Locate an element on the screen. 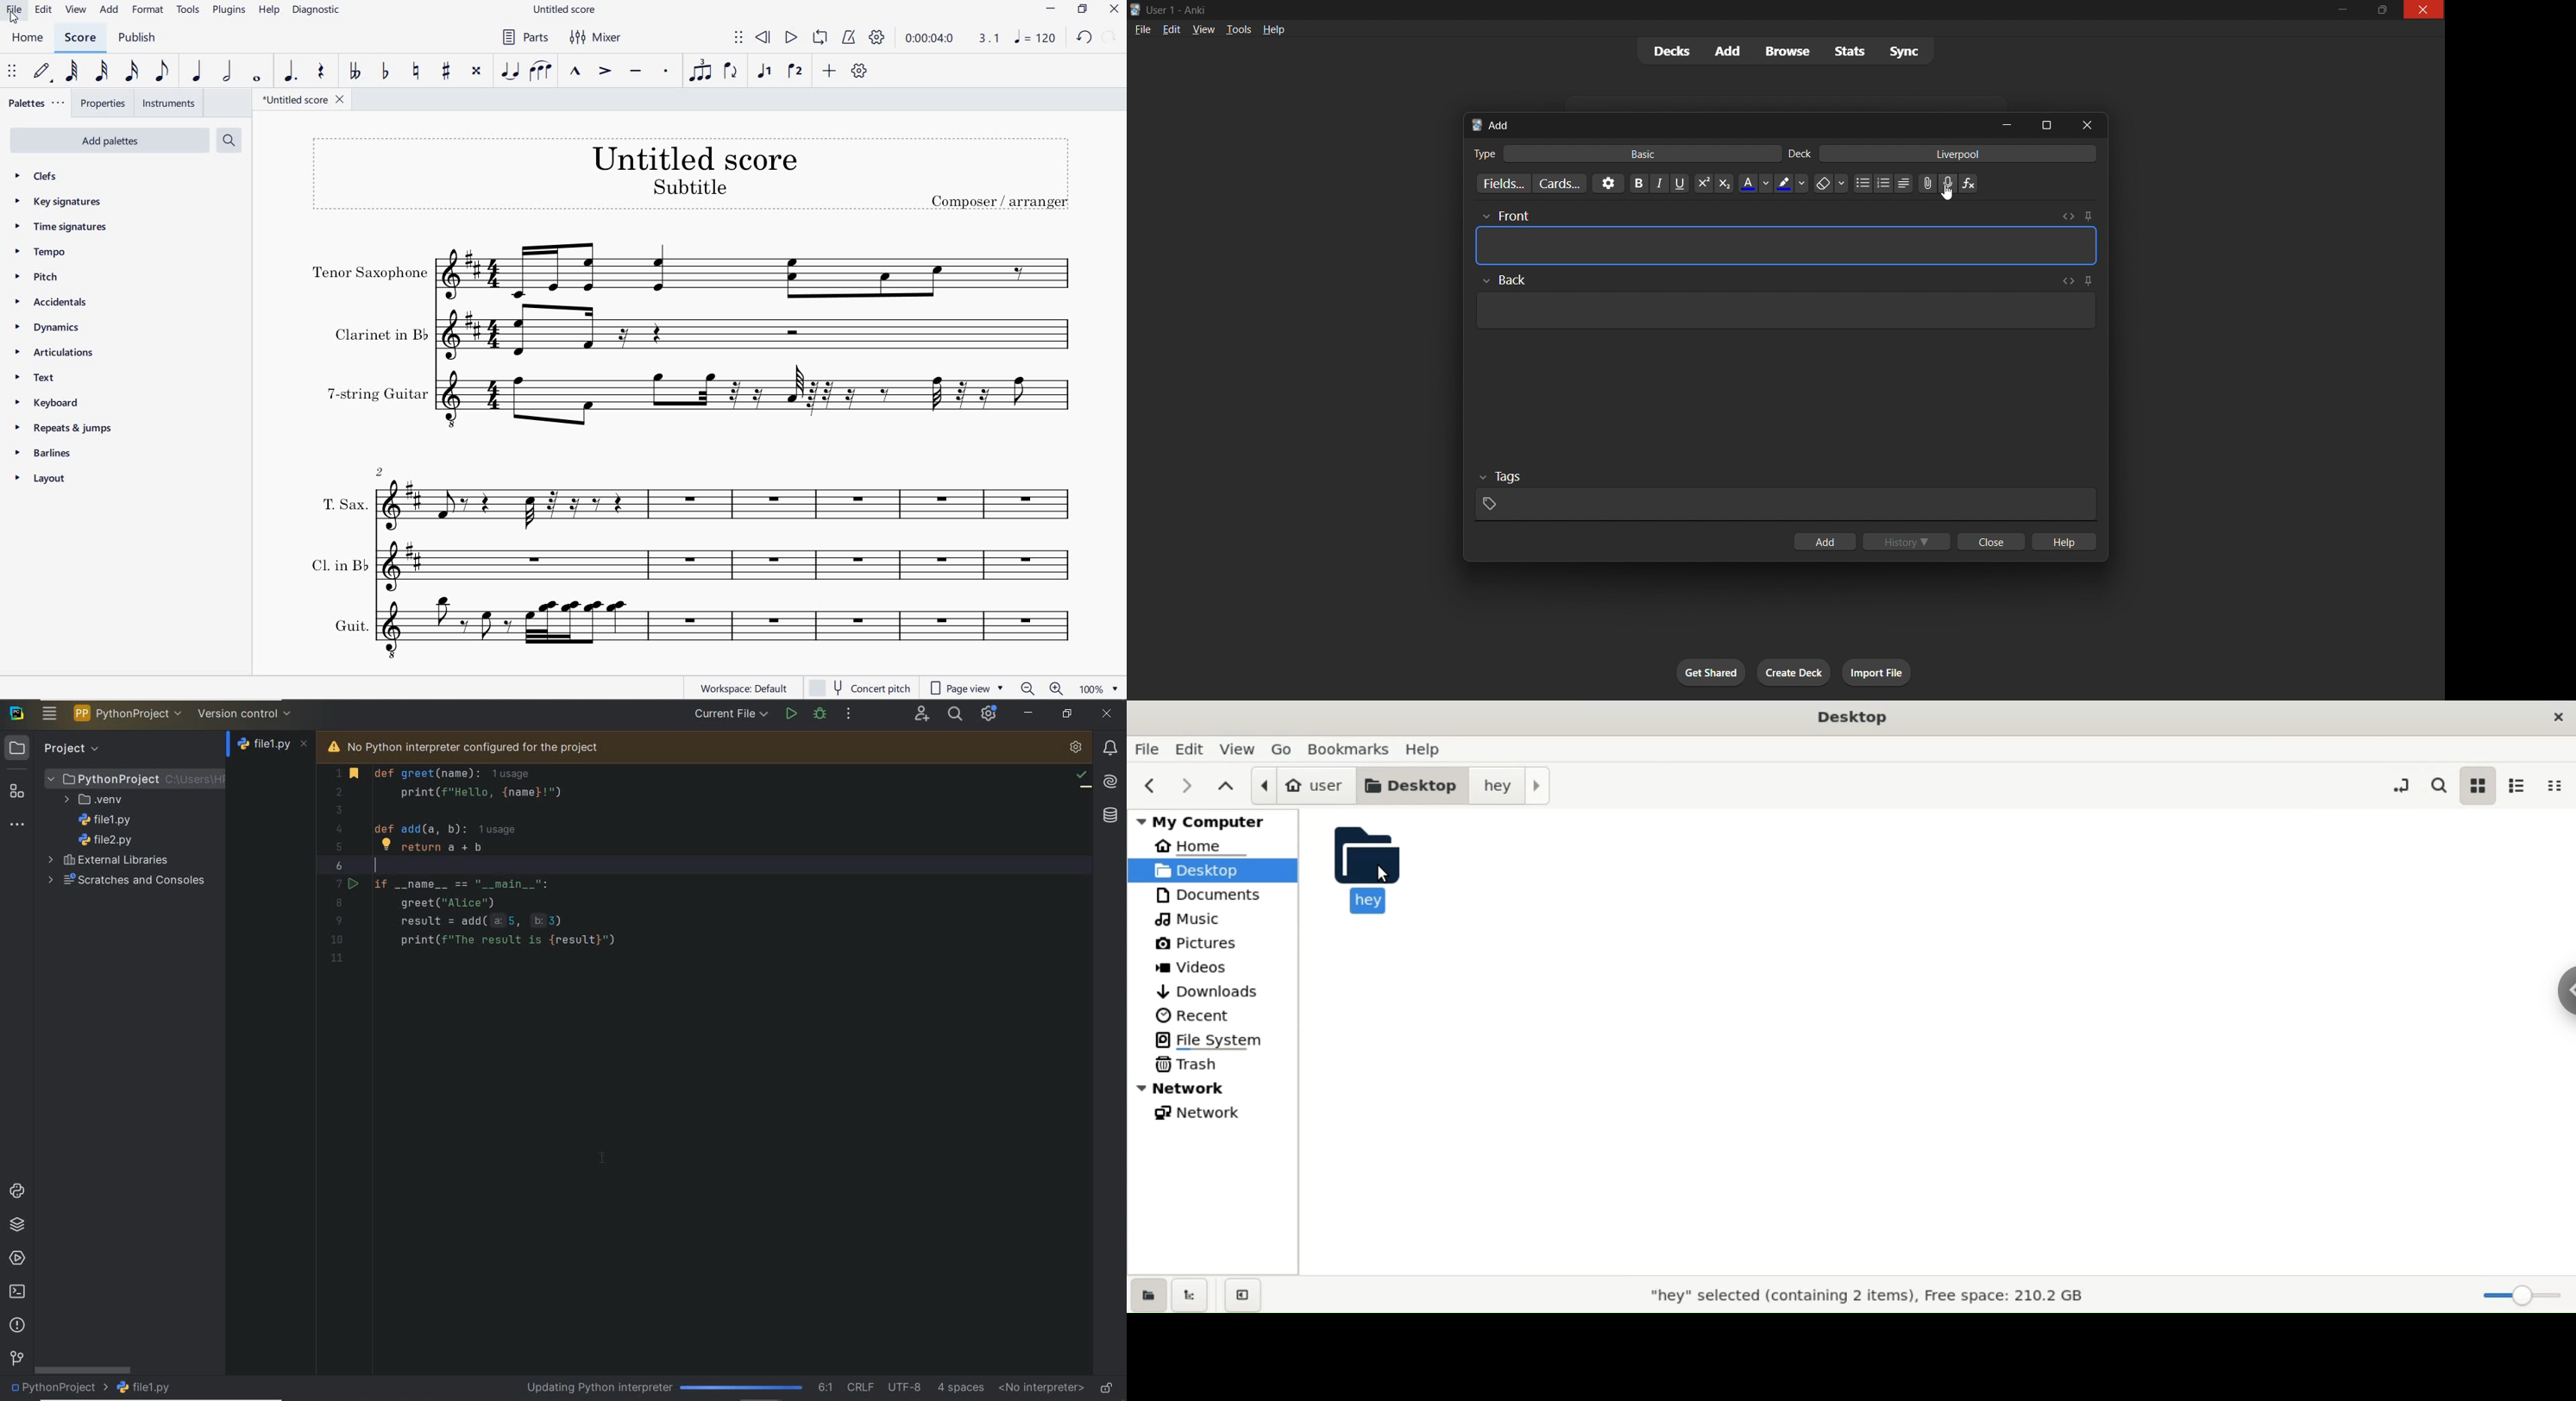 This screenshot has width=2576, height=1428. PLAY is located at coordinates (790, 37).